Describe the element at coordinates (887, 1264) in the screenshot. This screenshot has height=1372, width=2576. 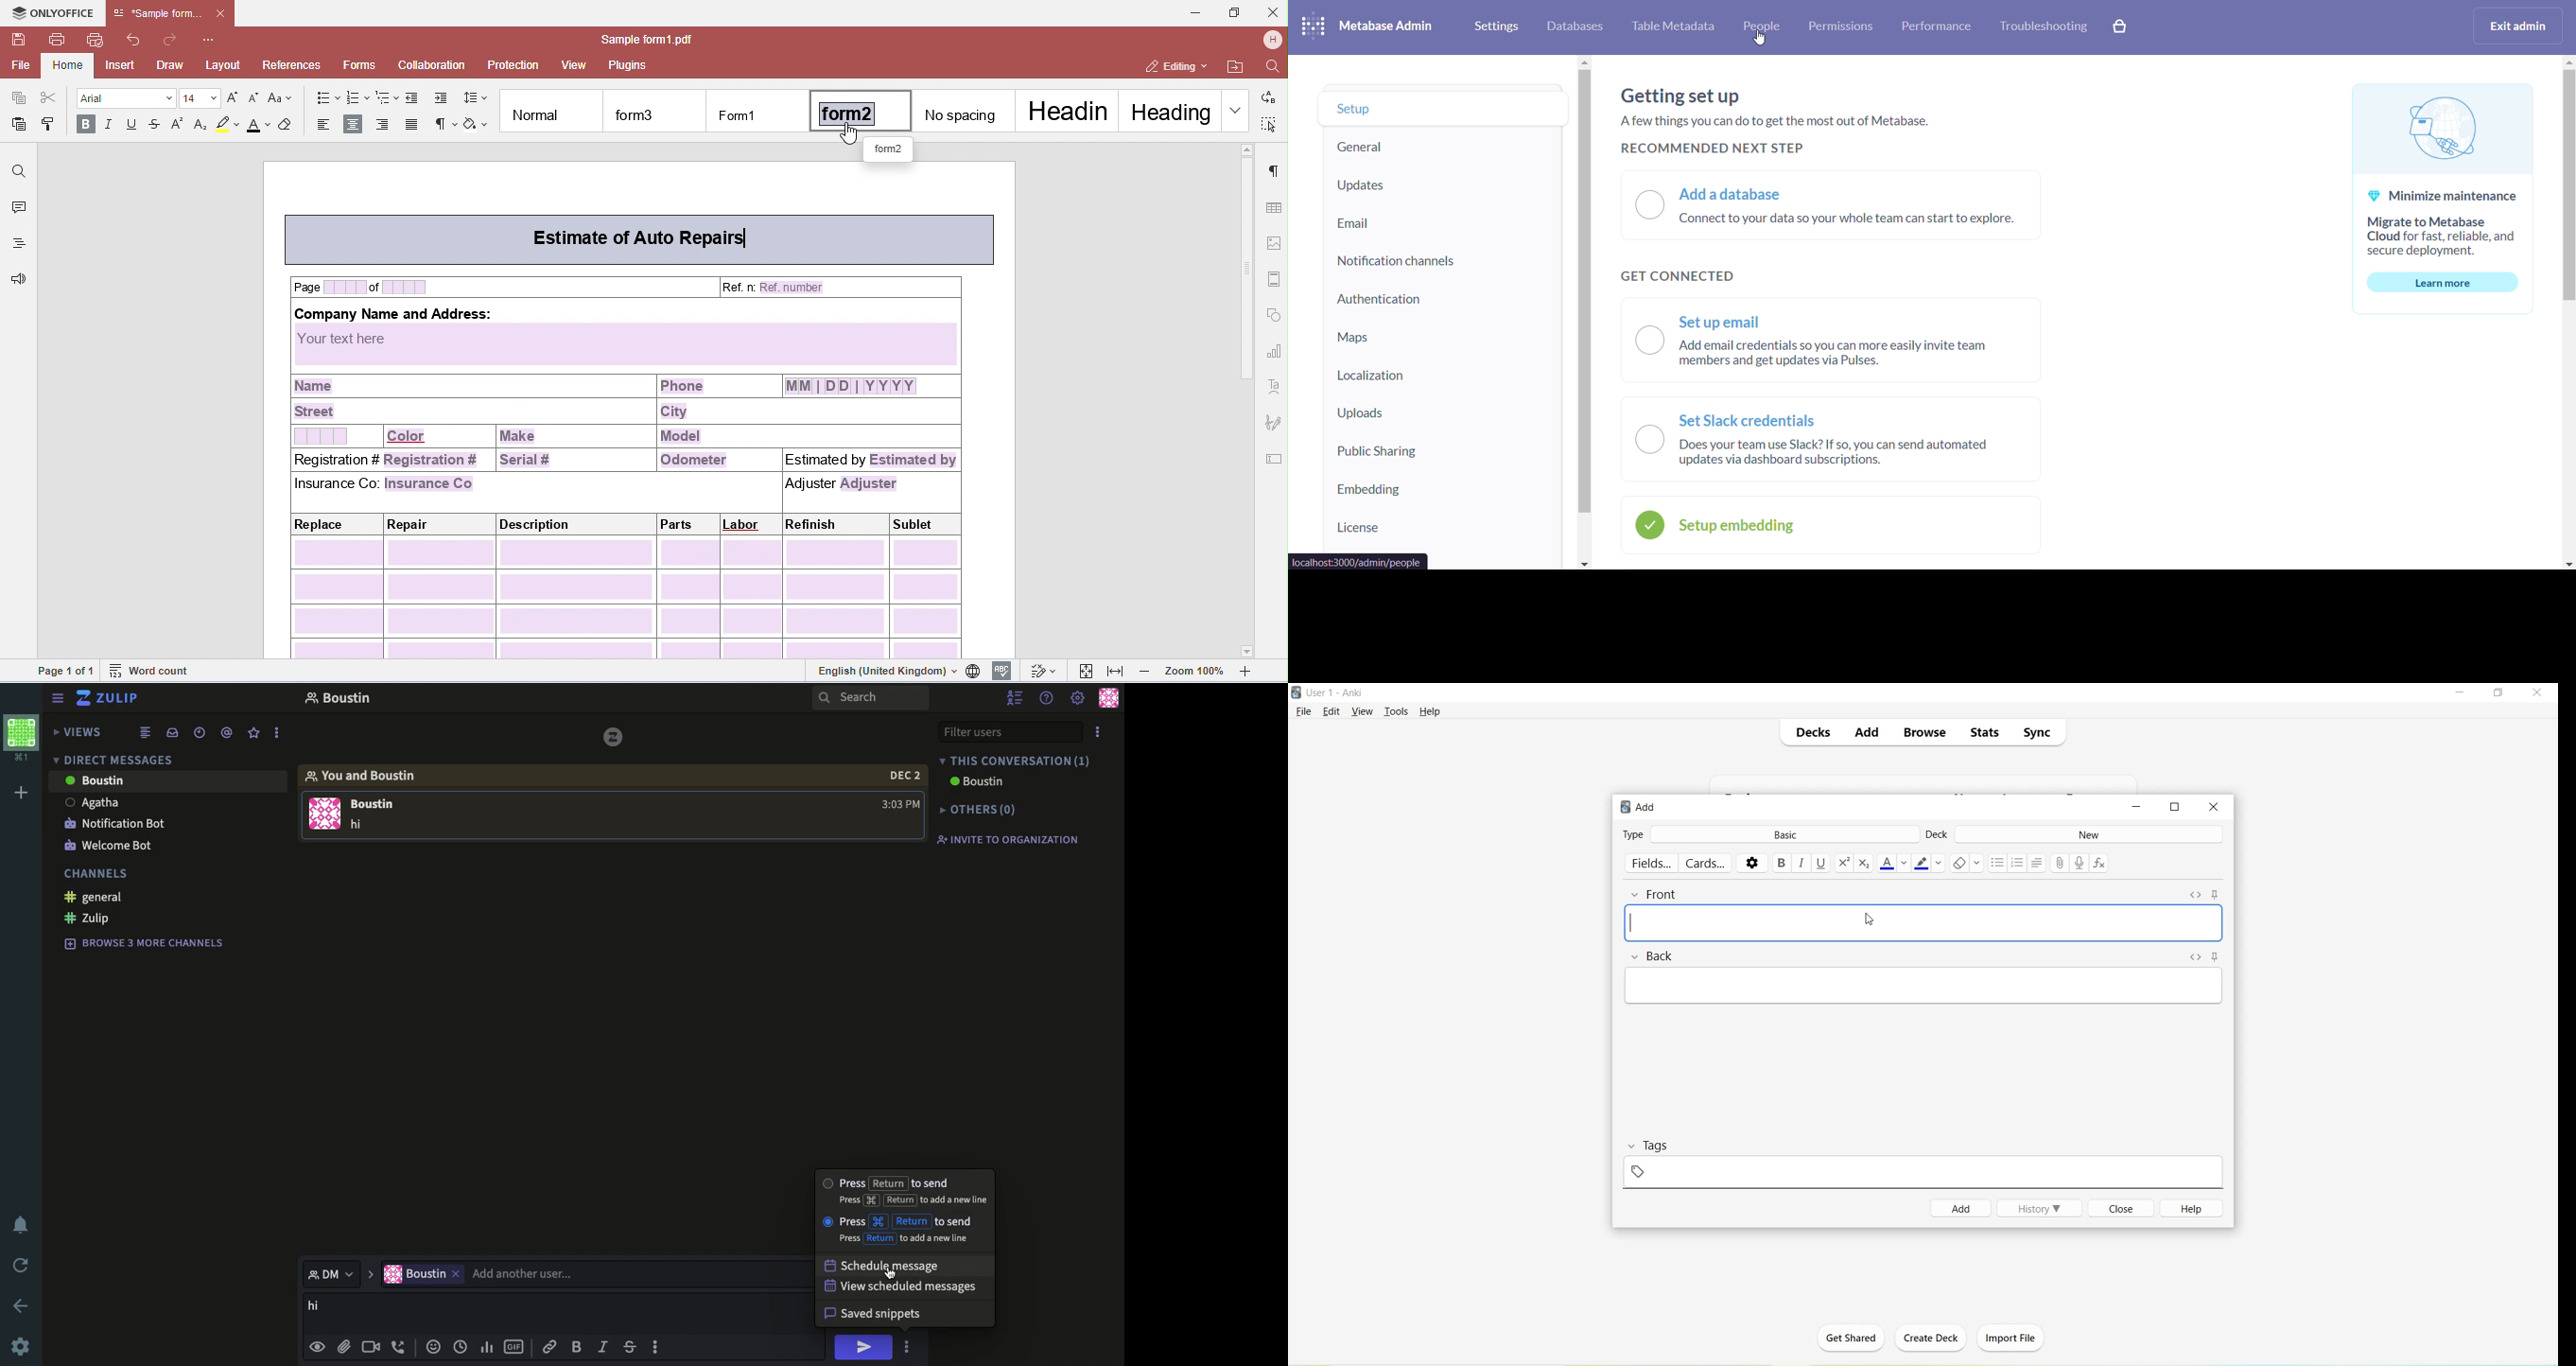
I see `schedule message` at that location.